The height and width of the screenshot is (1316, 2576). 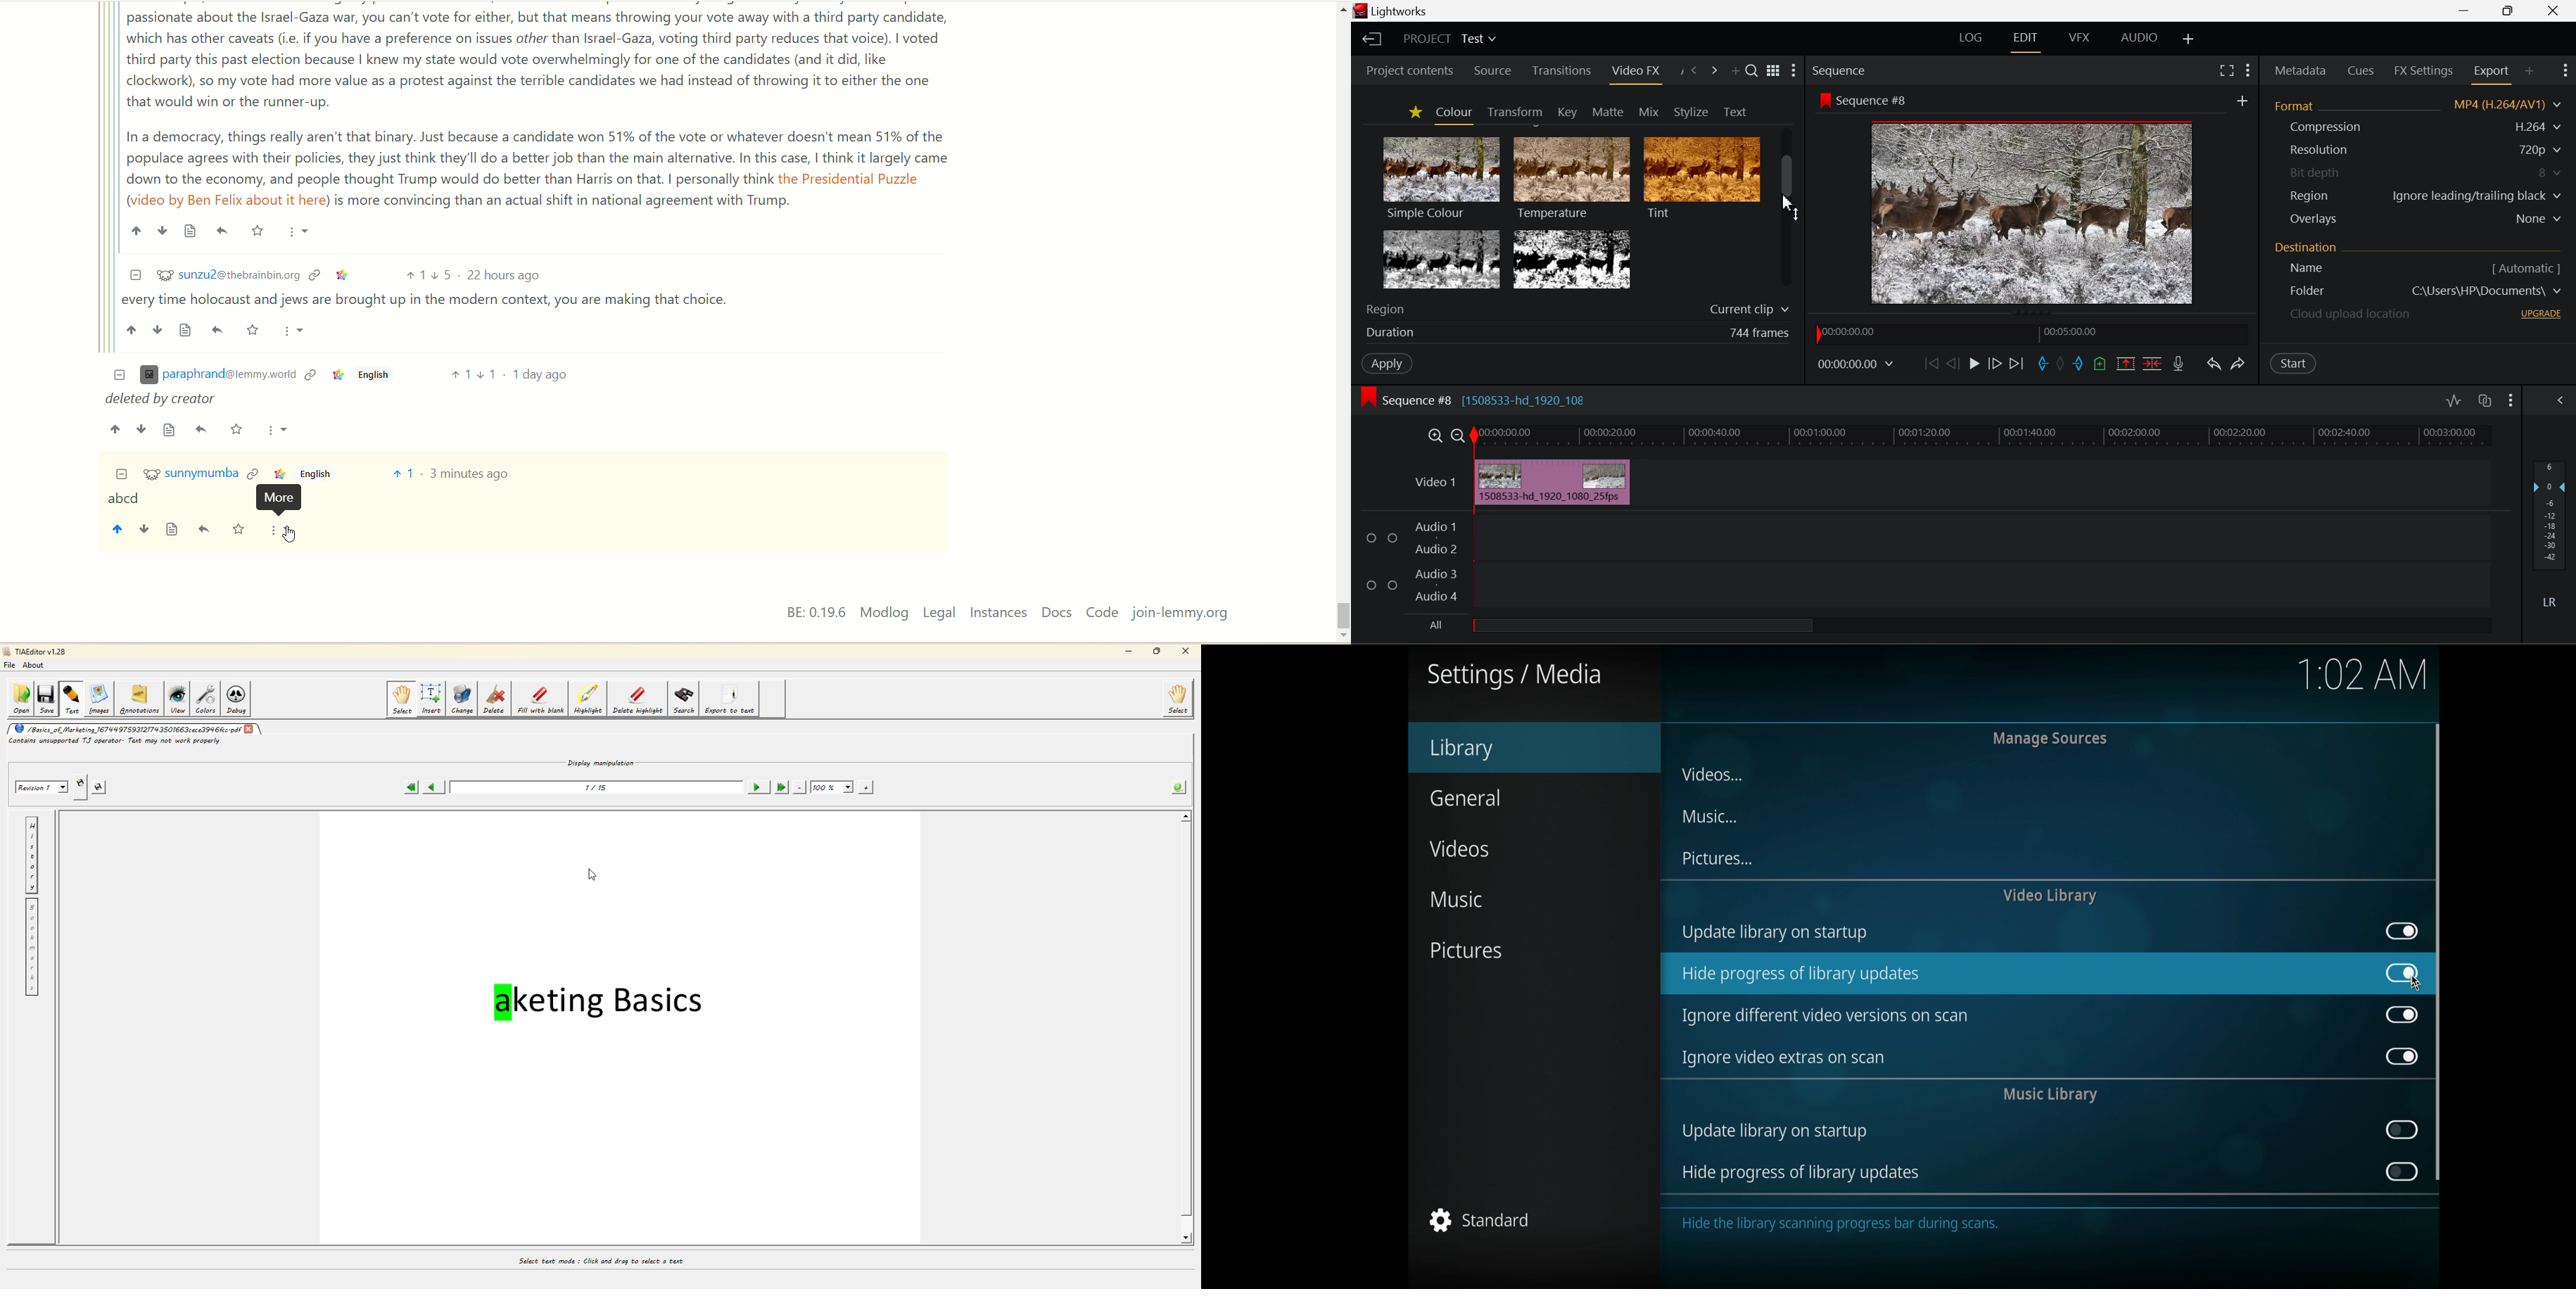 I want to click on update library on startup, so click(x=1775, y=1131).